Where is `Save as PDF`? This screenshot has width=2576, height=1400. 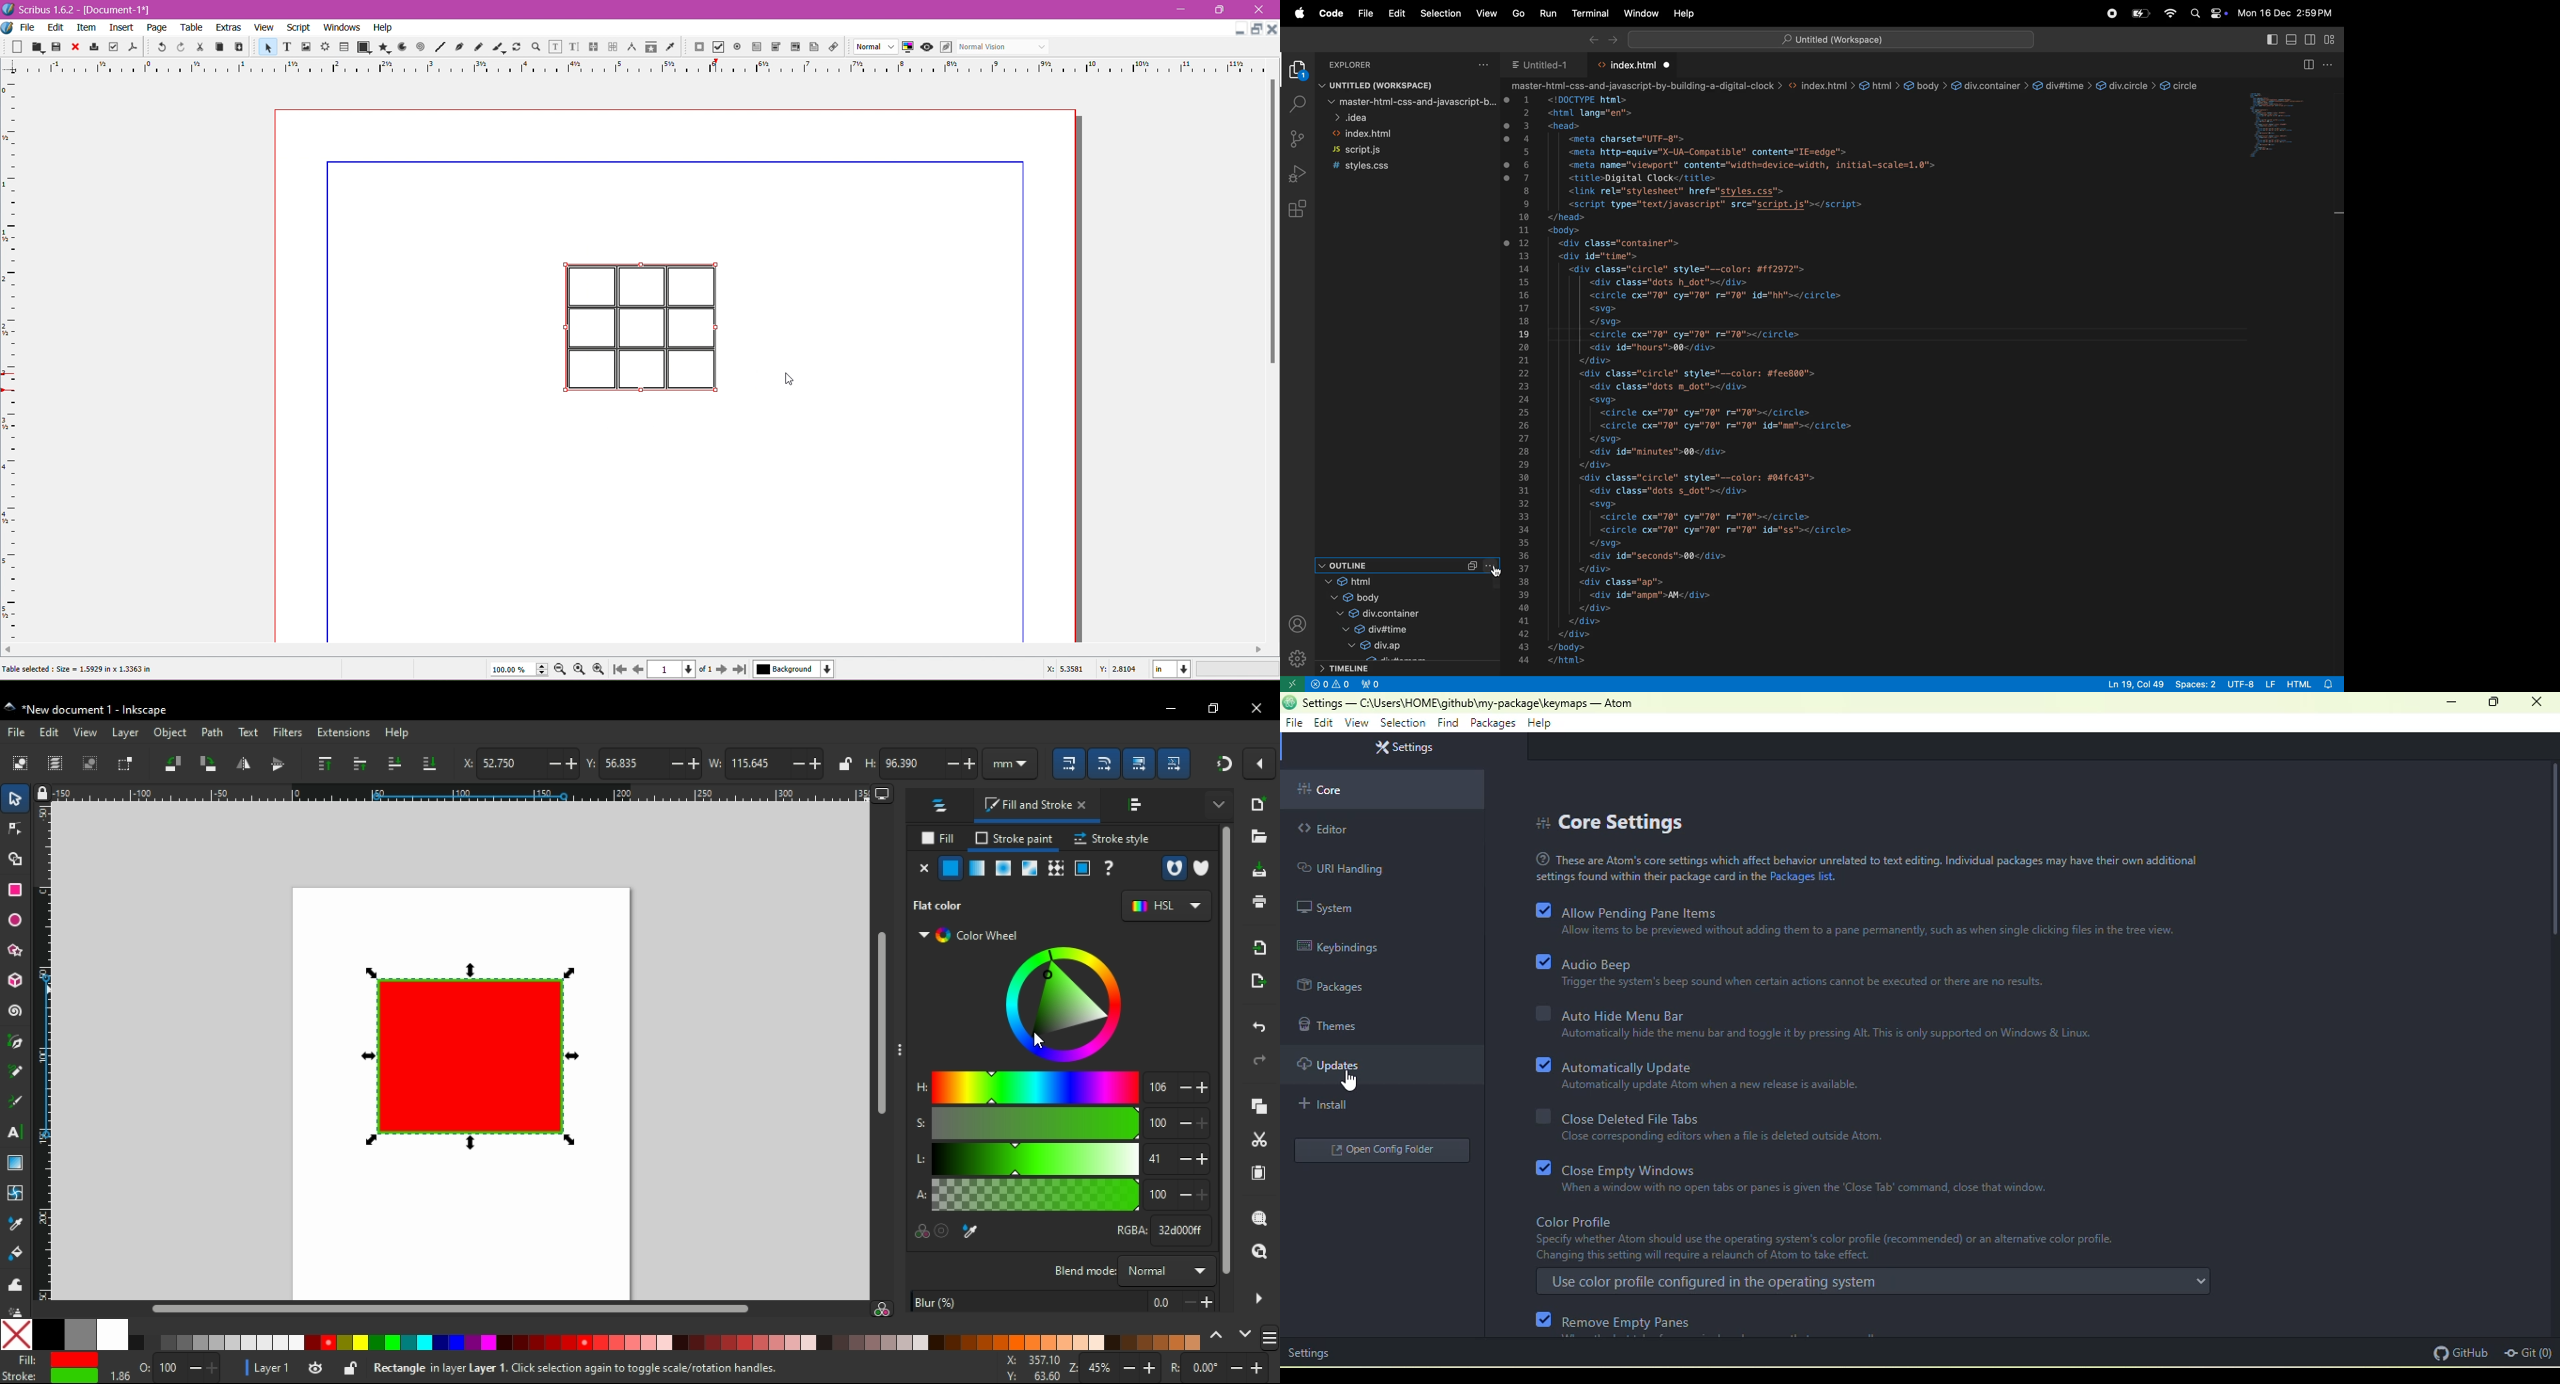 Save as PDF is located at coordinates (135, 44).